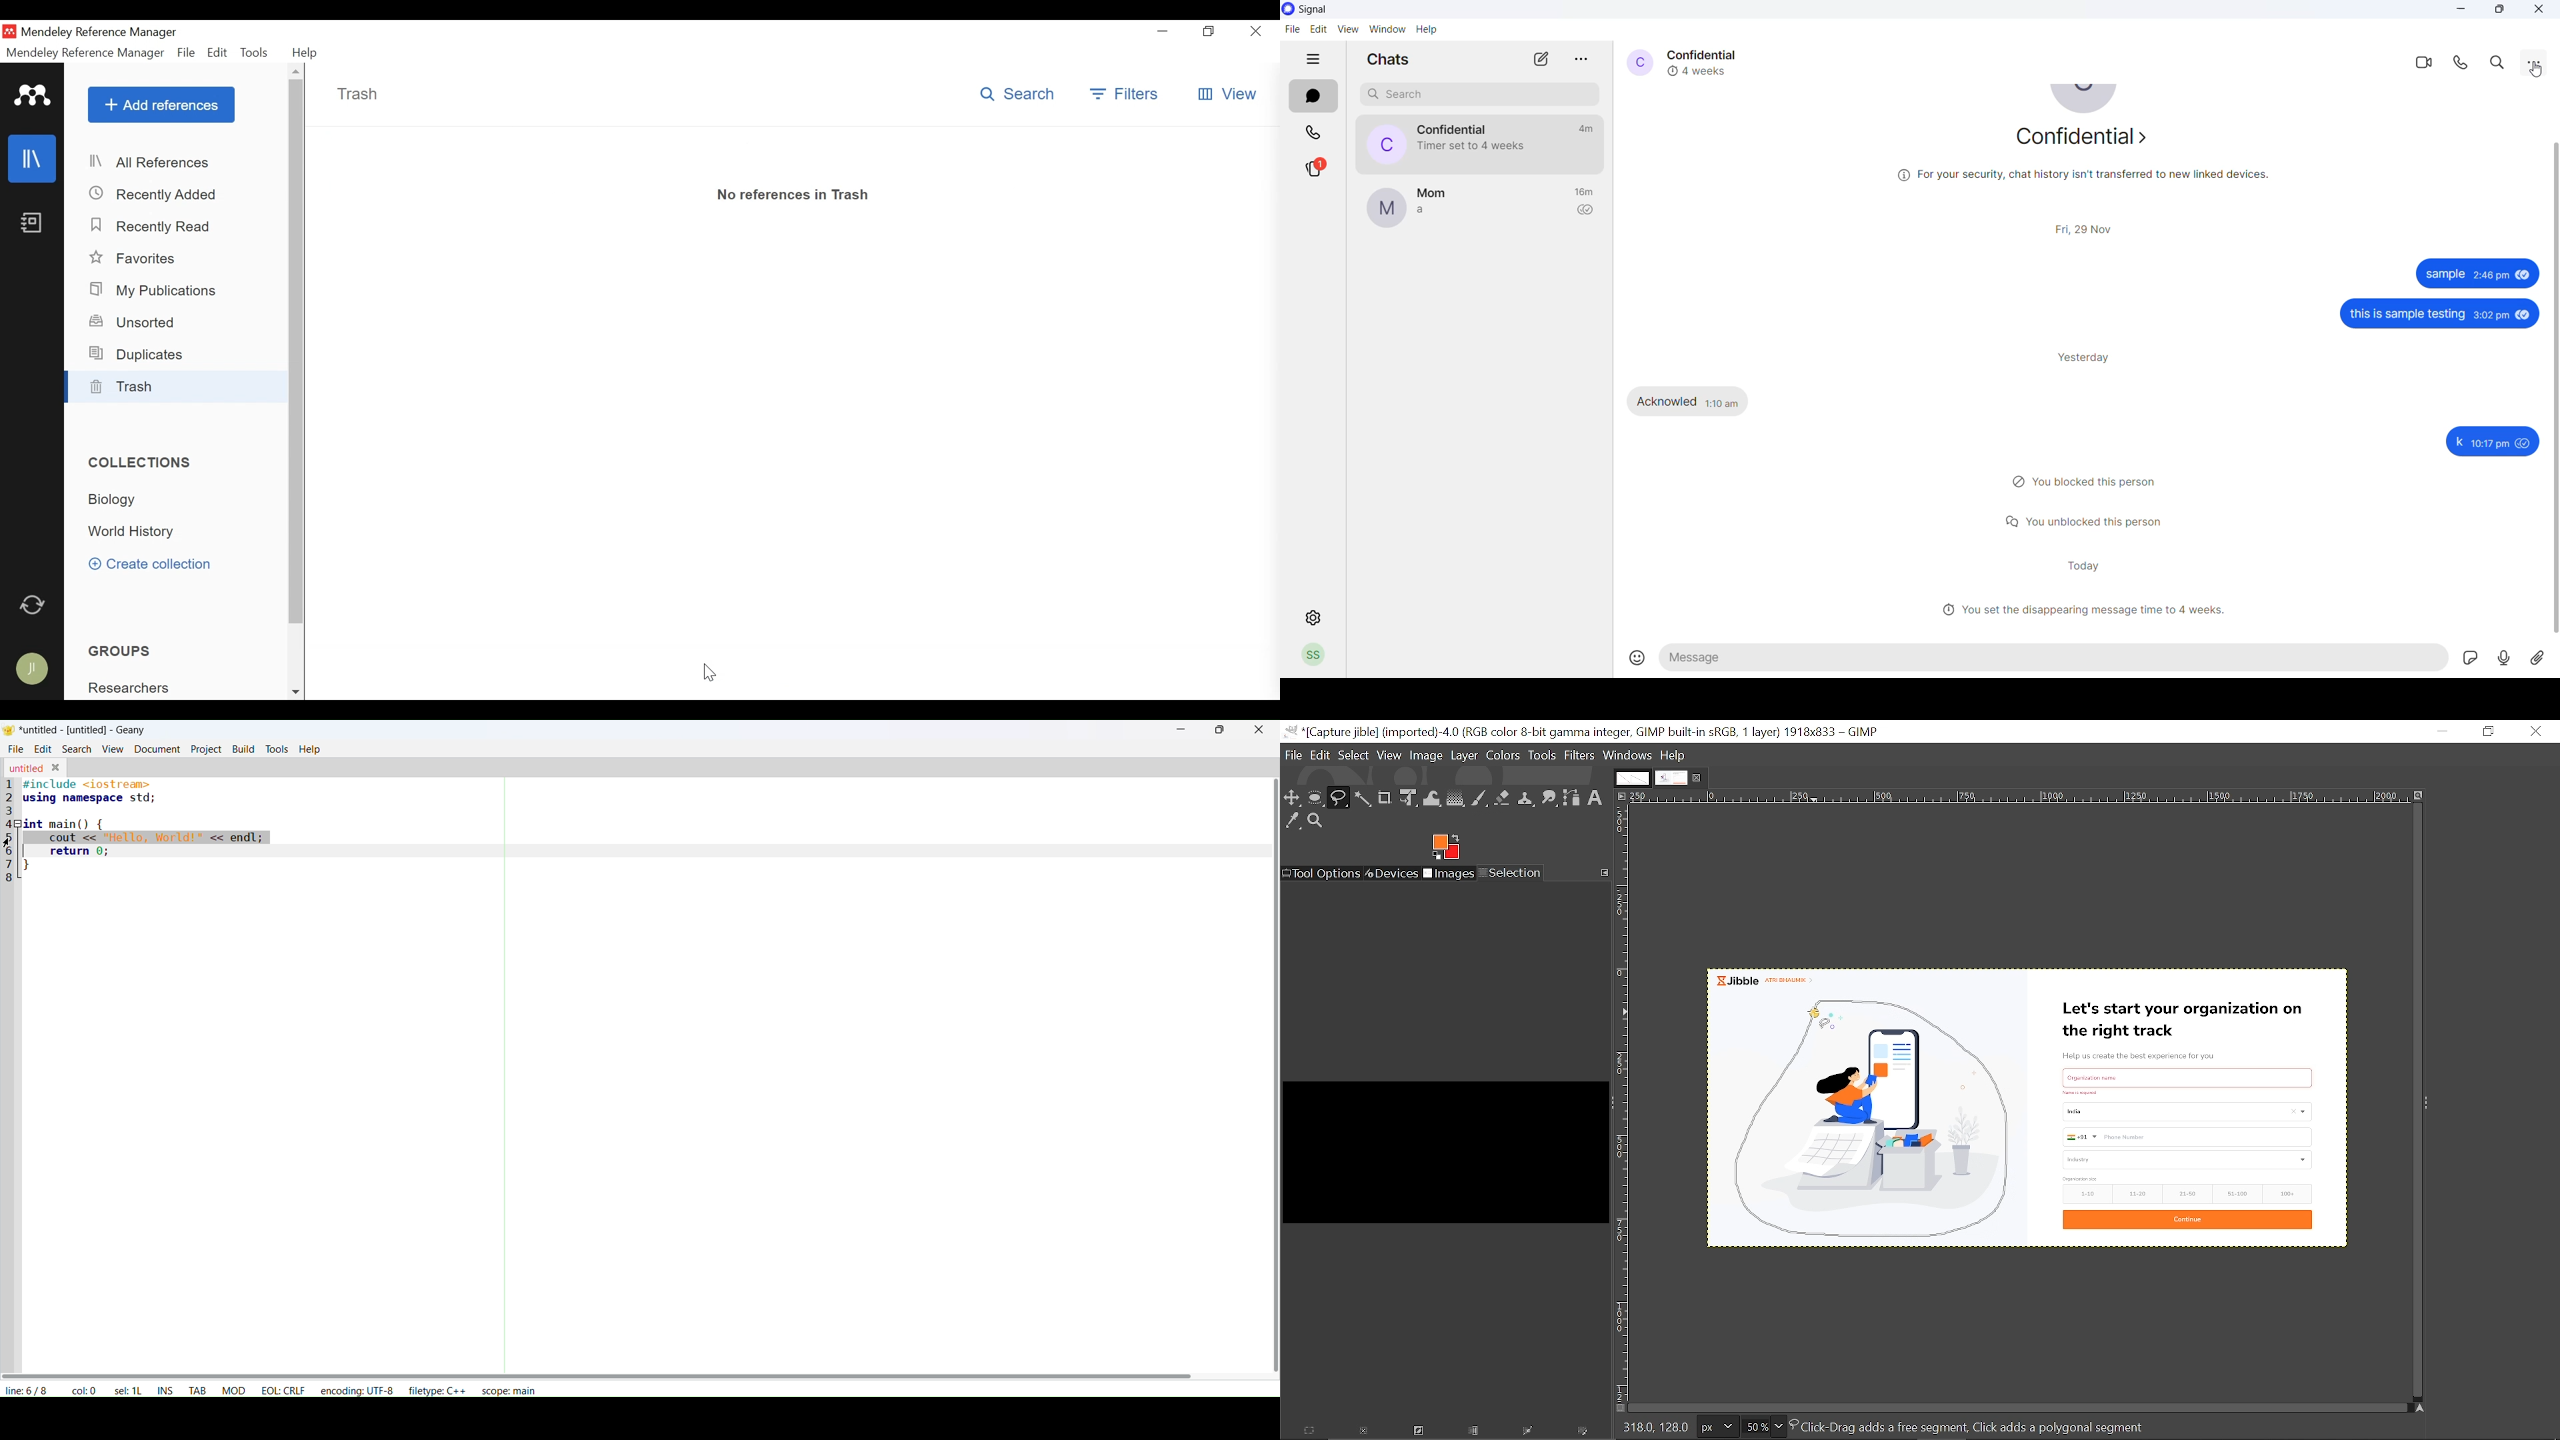  Describe the element at coordinates (357, 94) in the screenshot. I see `Trash` at that location.